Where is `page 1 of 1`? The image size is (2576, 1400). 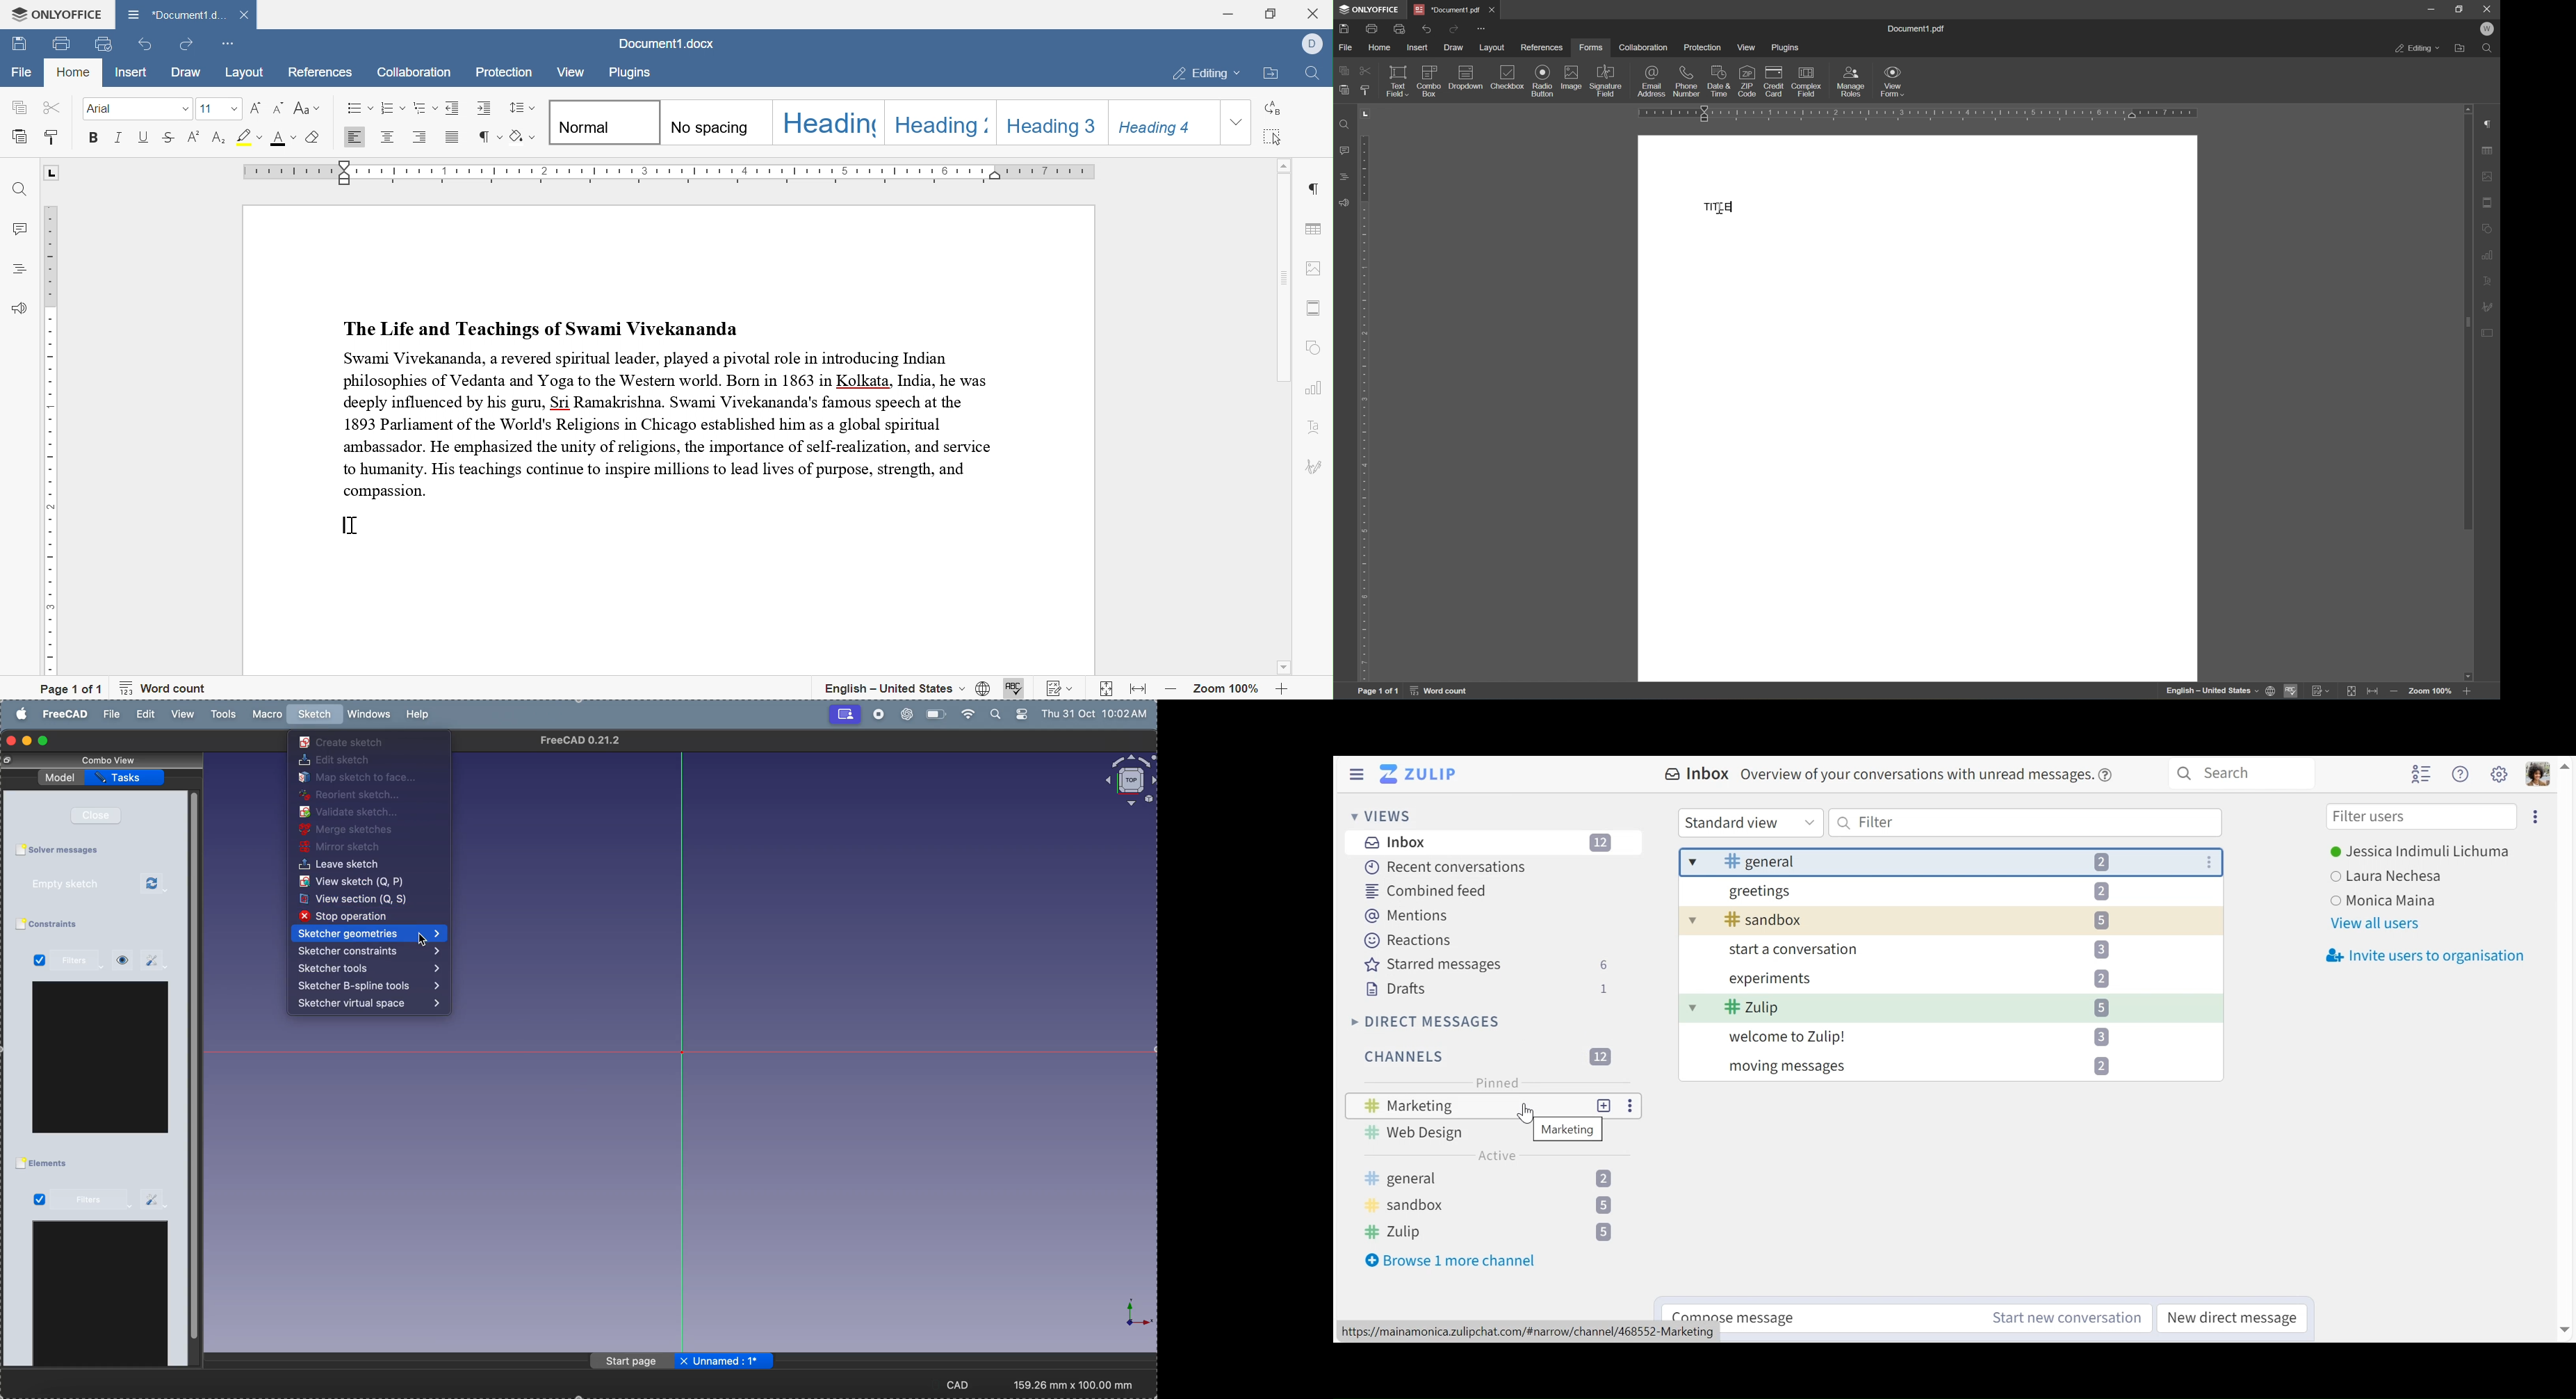 page 1 of 1 is located at coordinates (72, 689).